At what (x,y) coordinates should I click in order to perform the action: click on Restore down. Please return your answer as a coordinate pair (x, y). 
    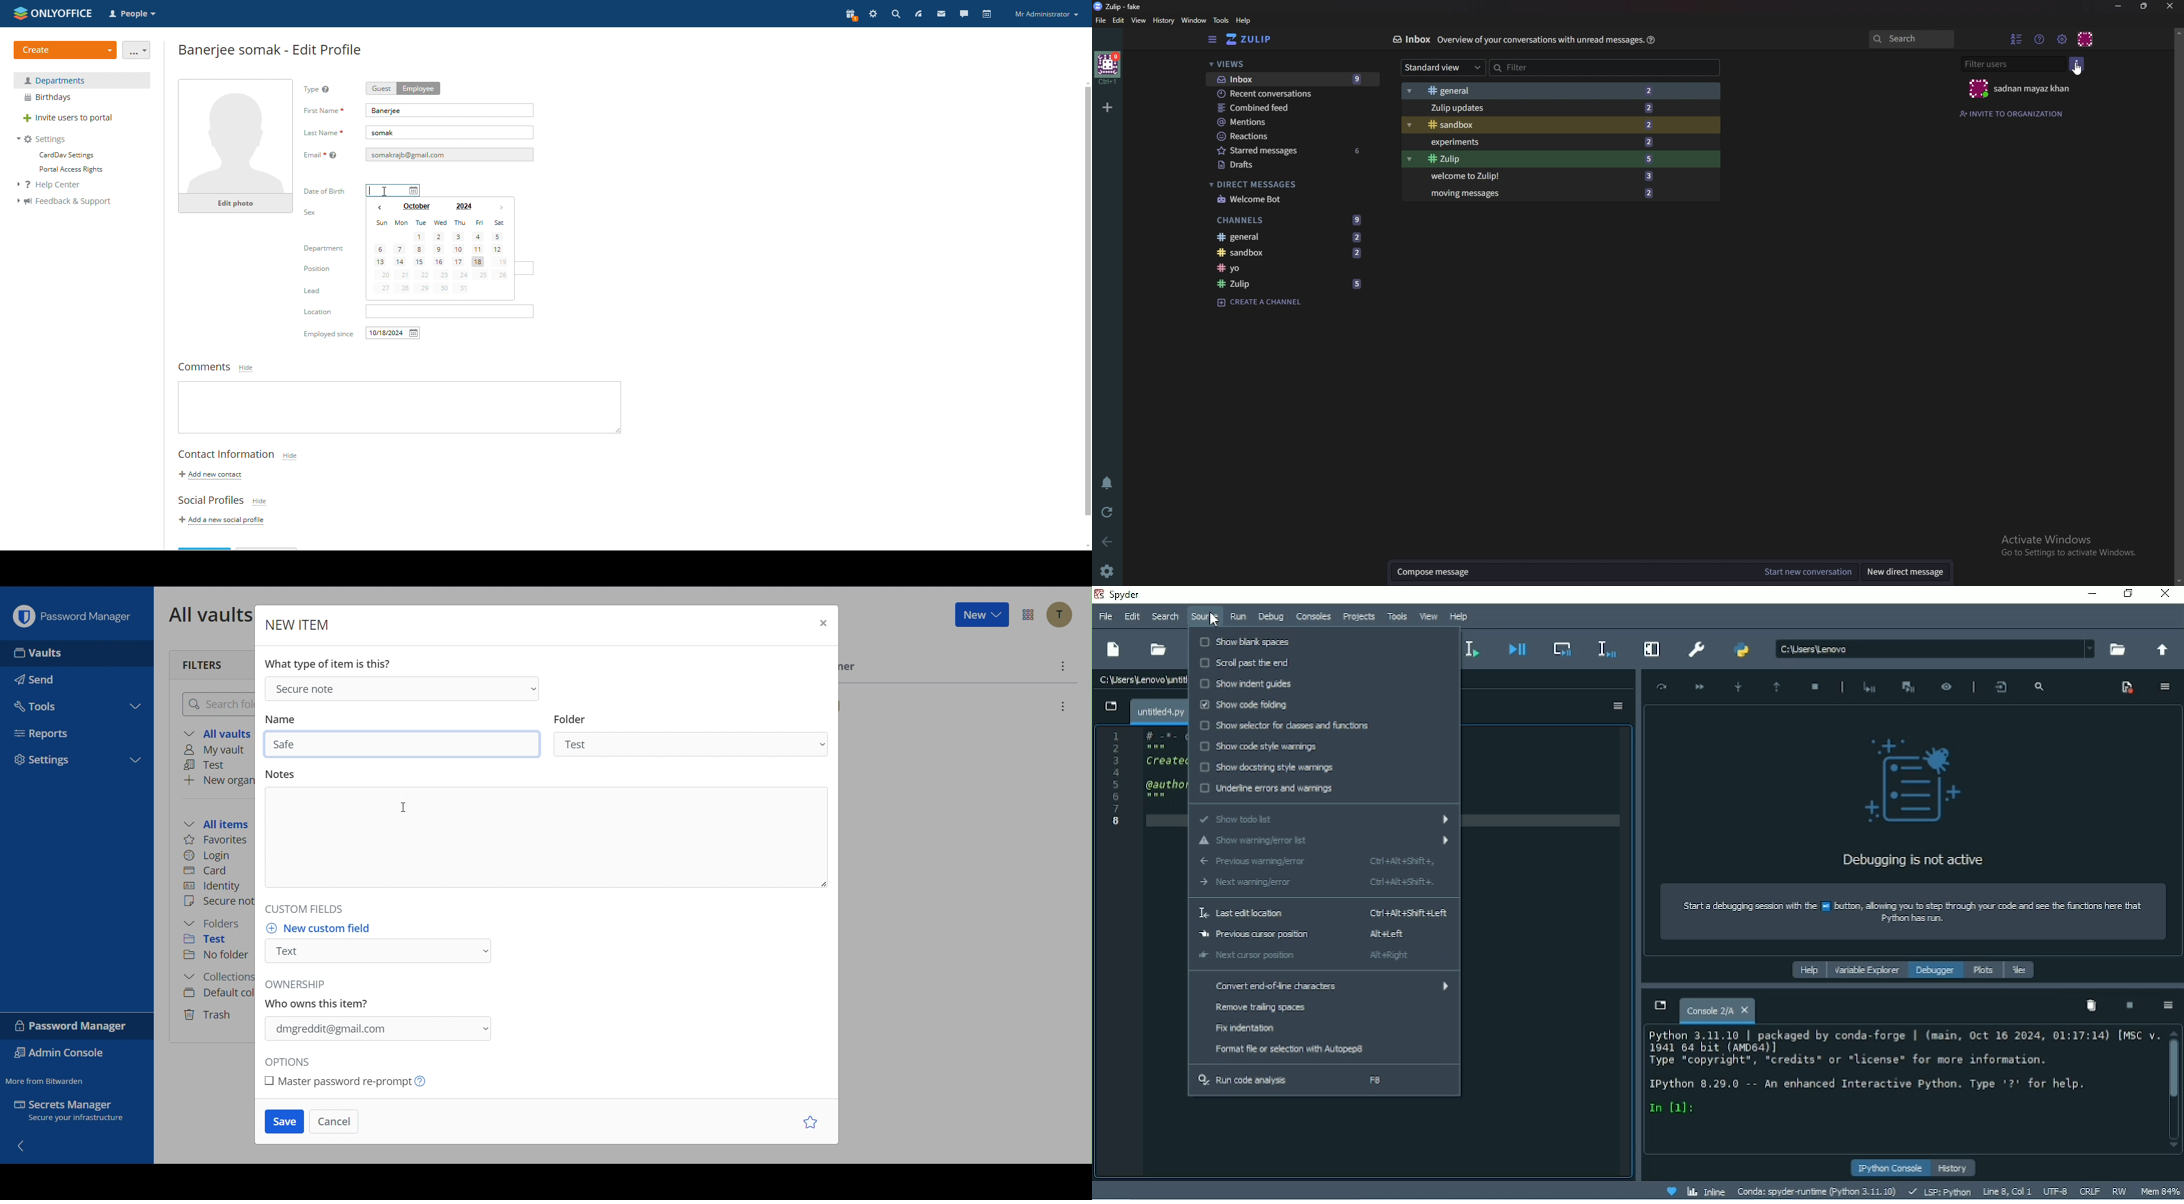
    Looking at the image, I should click on (2129, 594).